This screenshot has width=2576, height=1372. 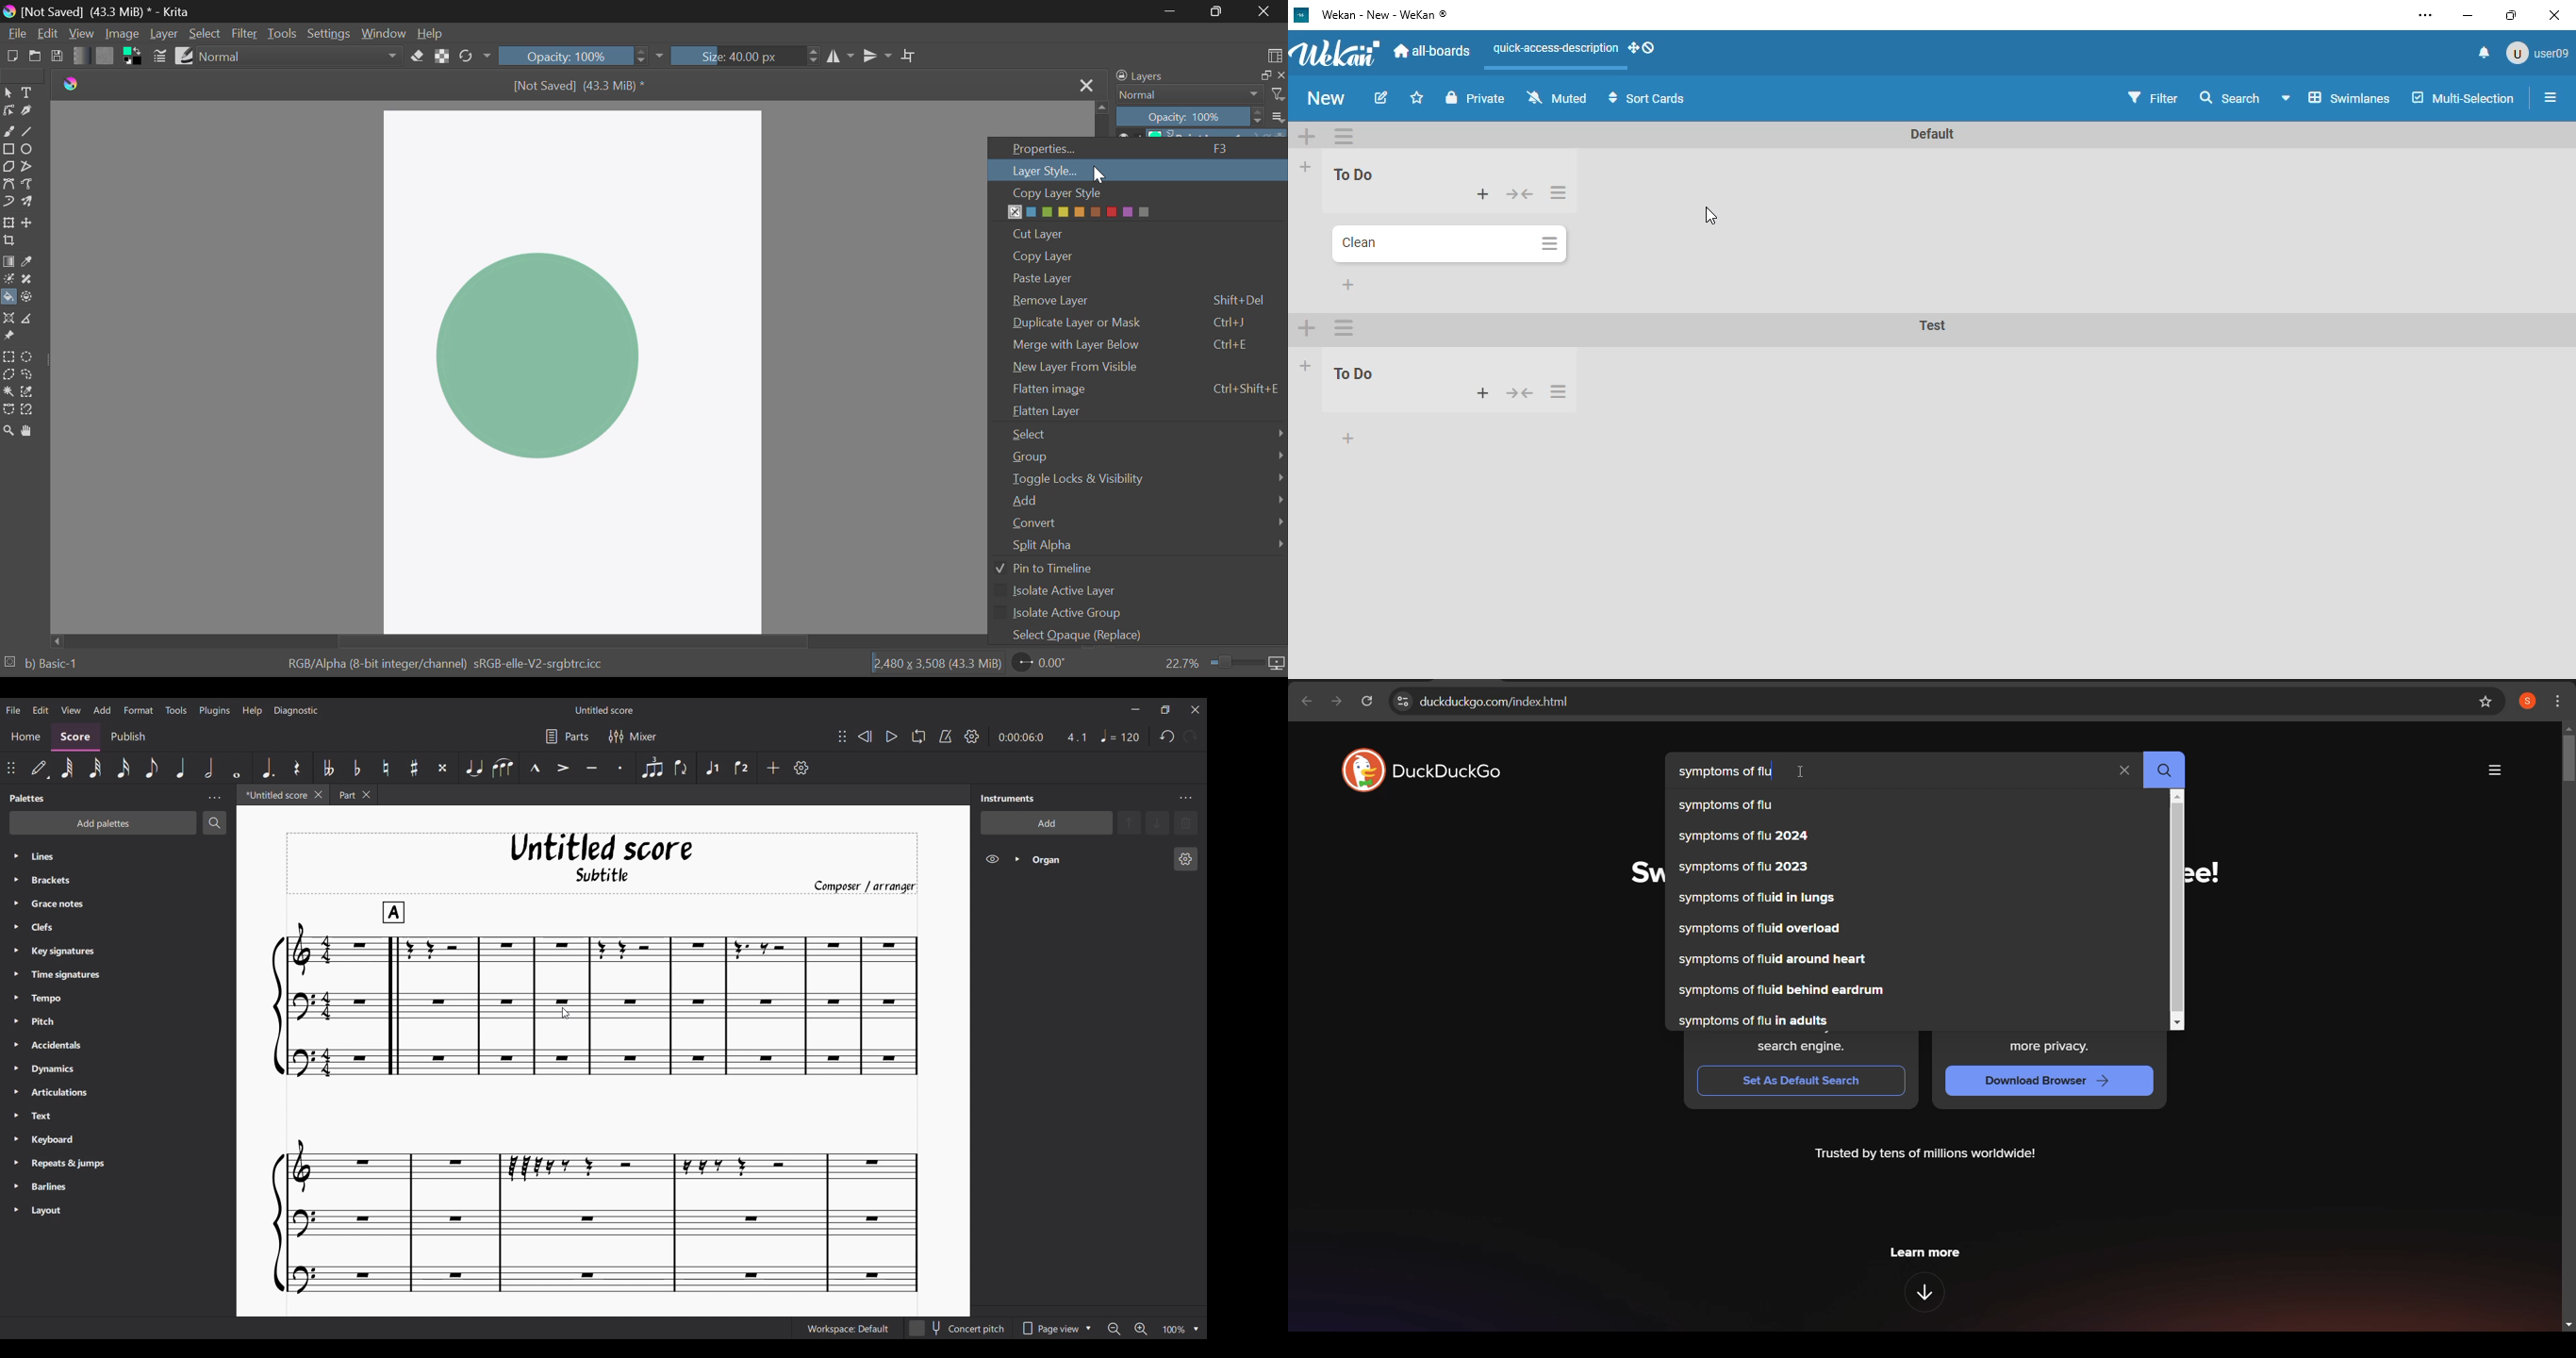 What do you see at coordinates (1186, 798) in the screenshot?
I see `Instruments setting` at bounding box center [1186, 798].